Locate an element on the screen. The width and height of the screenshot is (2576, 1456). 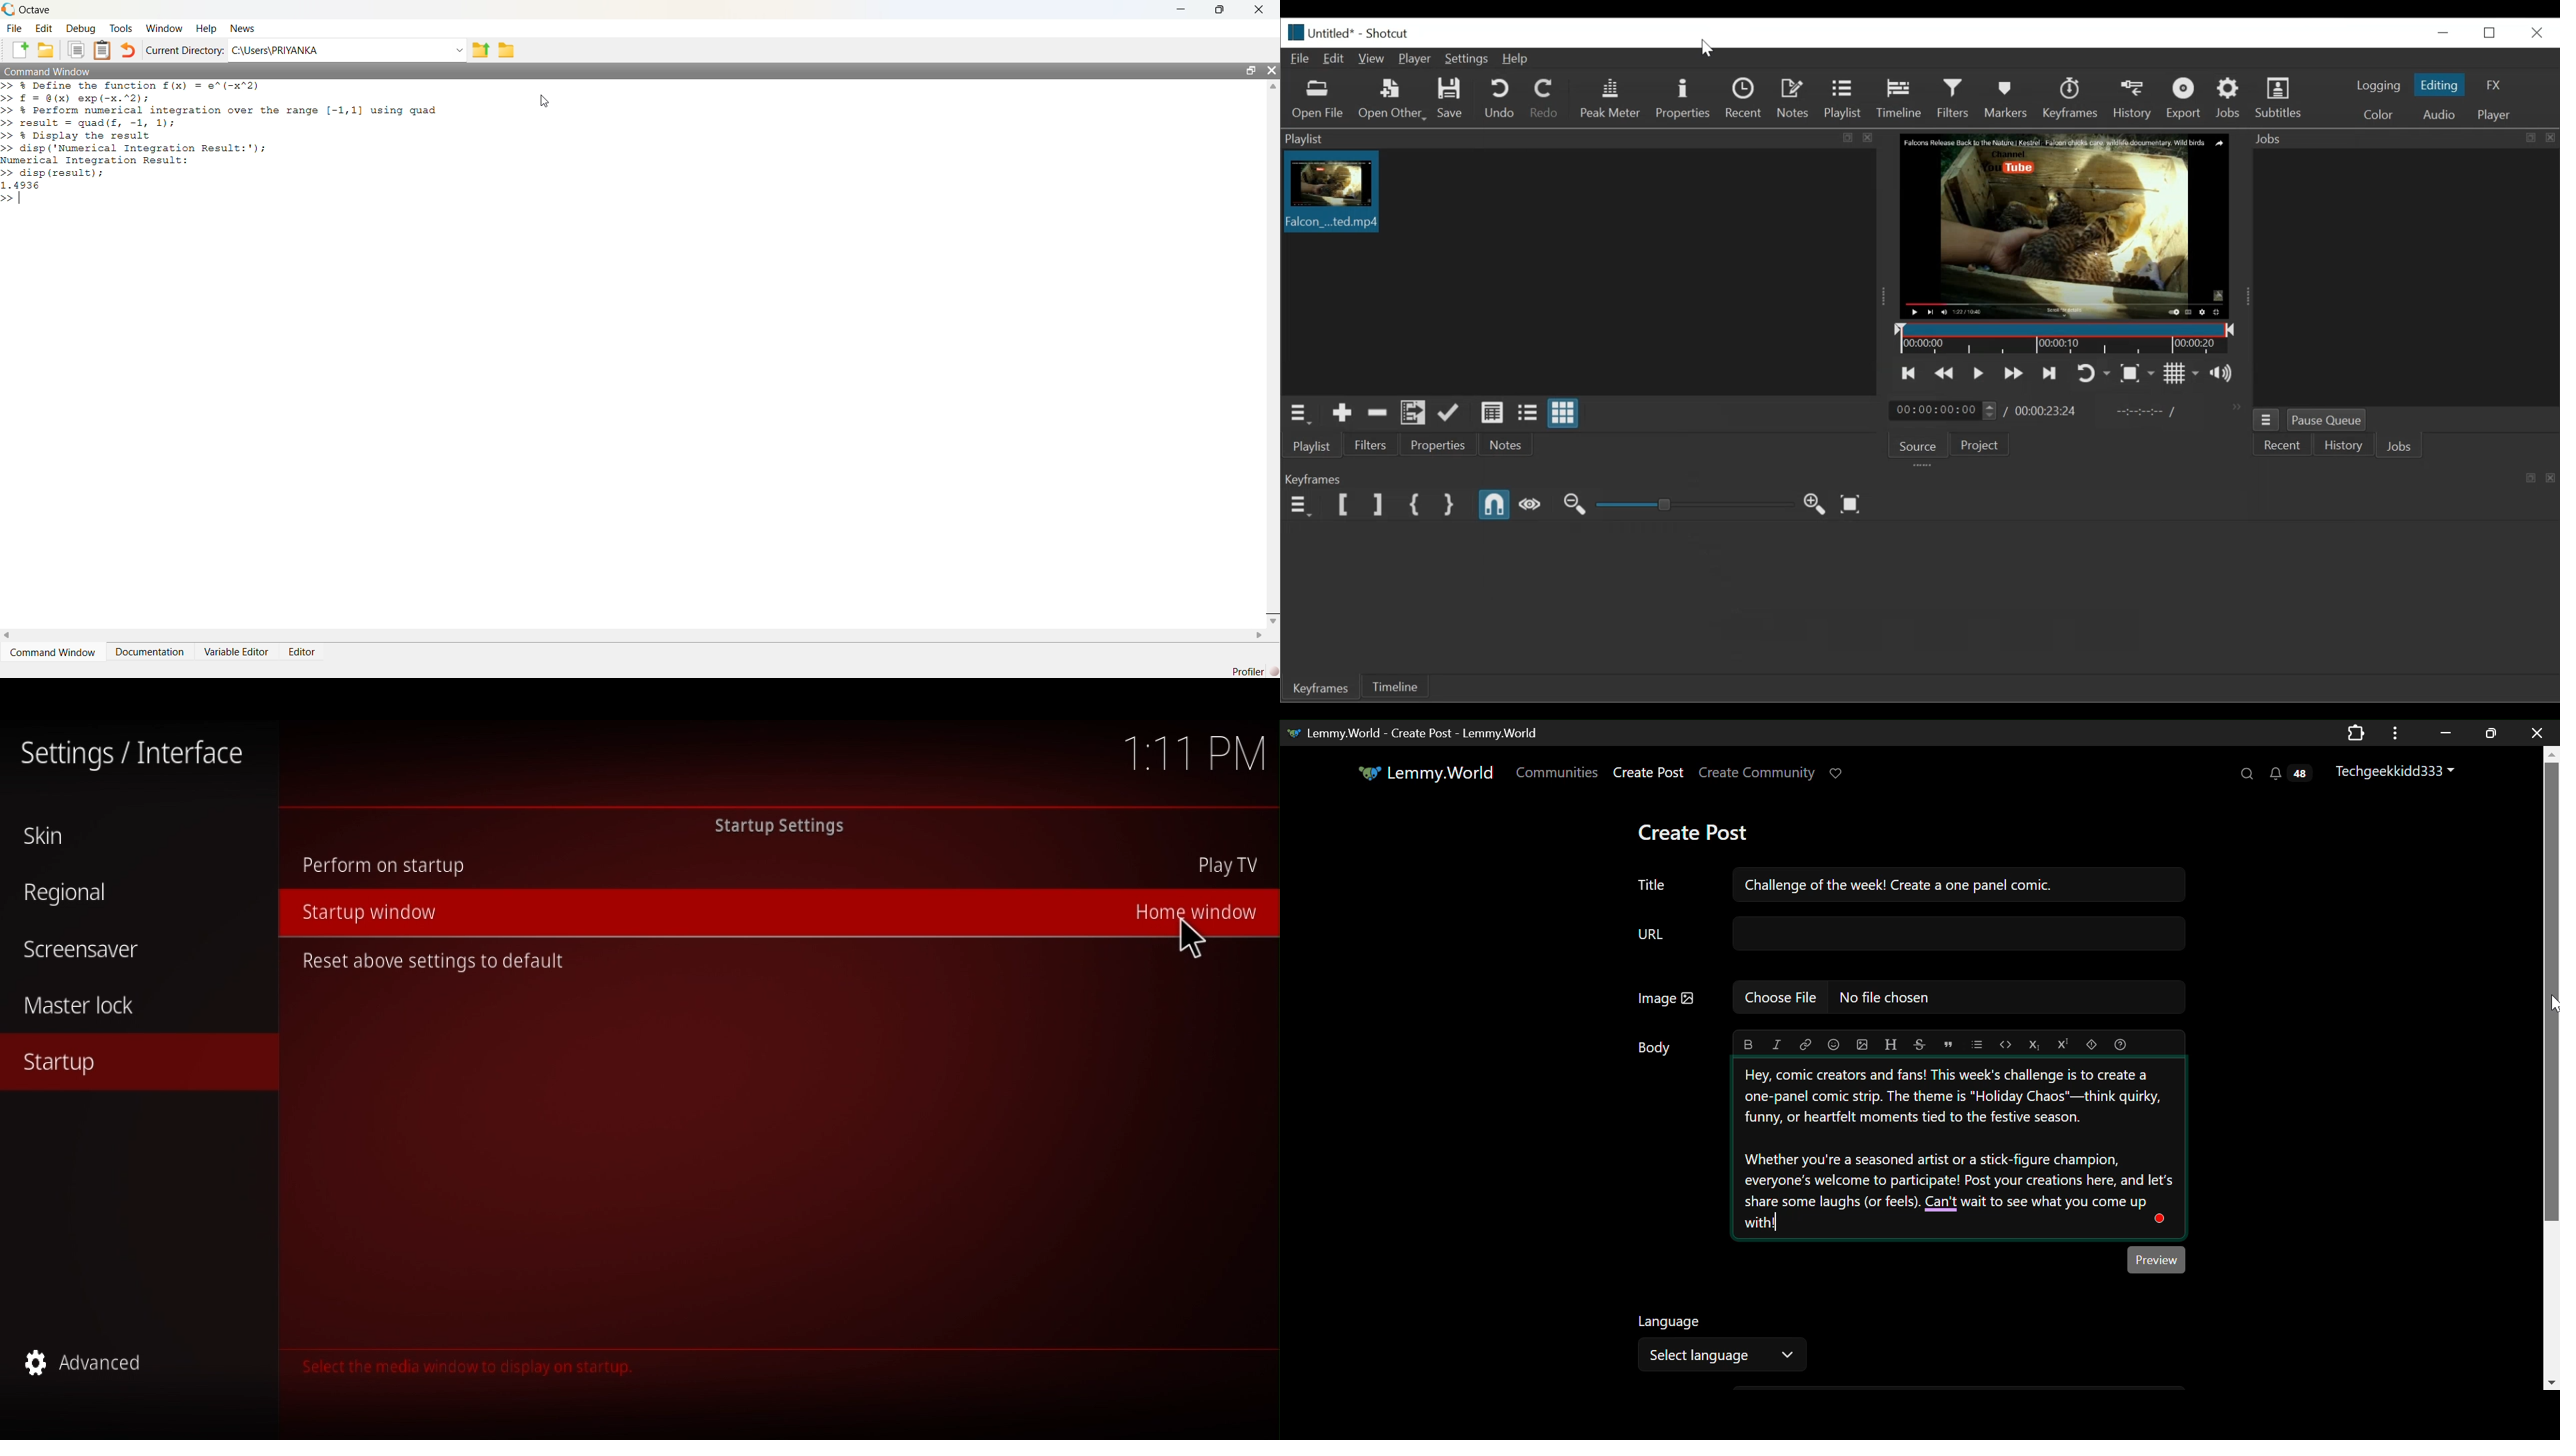
settings is located at coordinates (138, 756).